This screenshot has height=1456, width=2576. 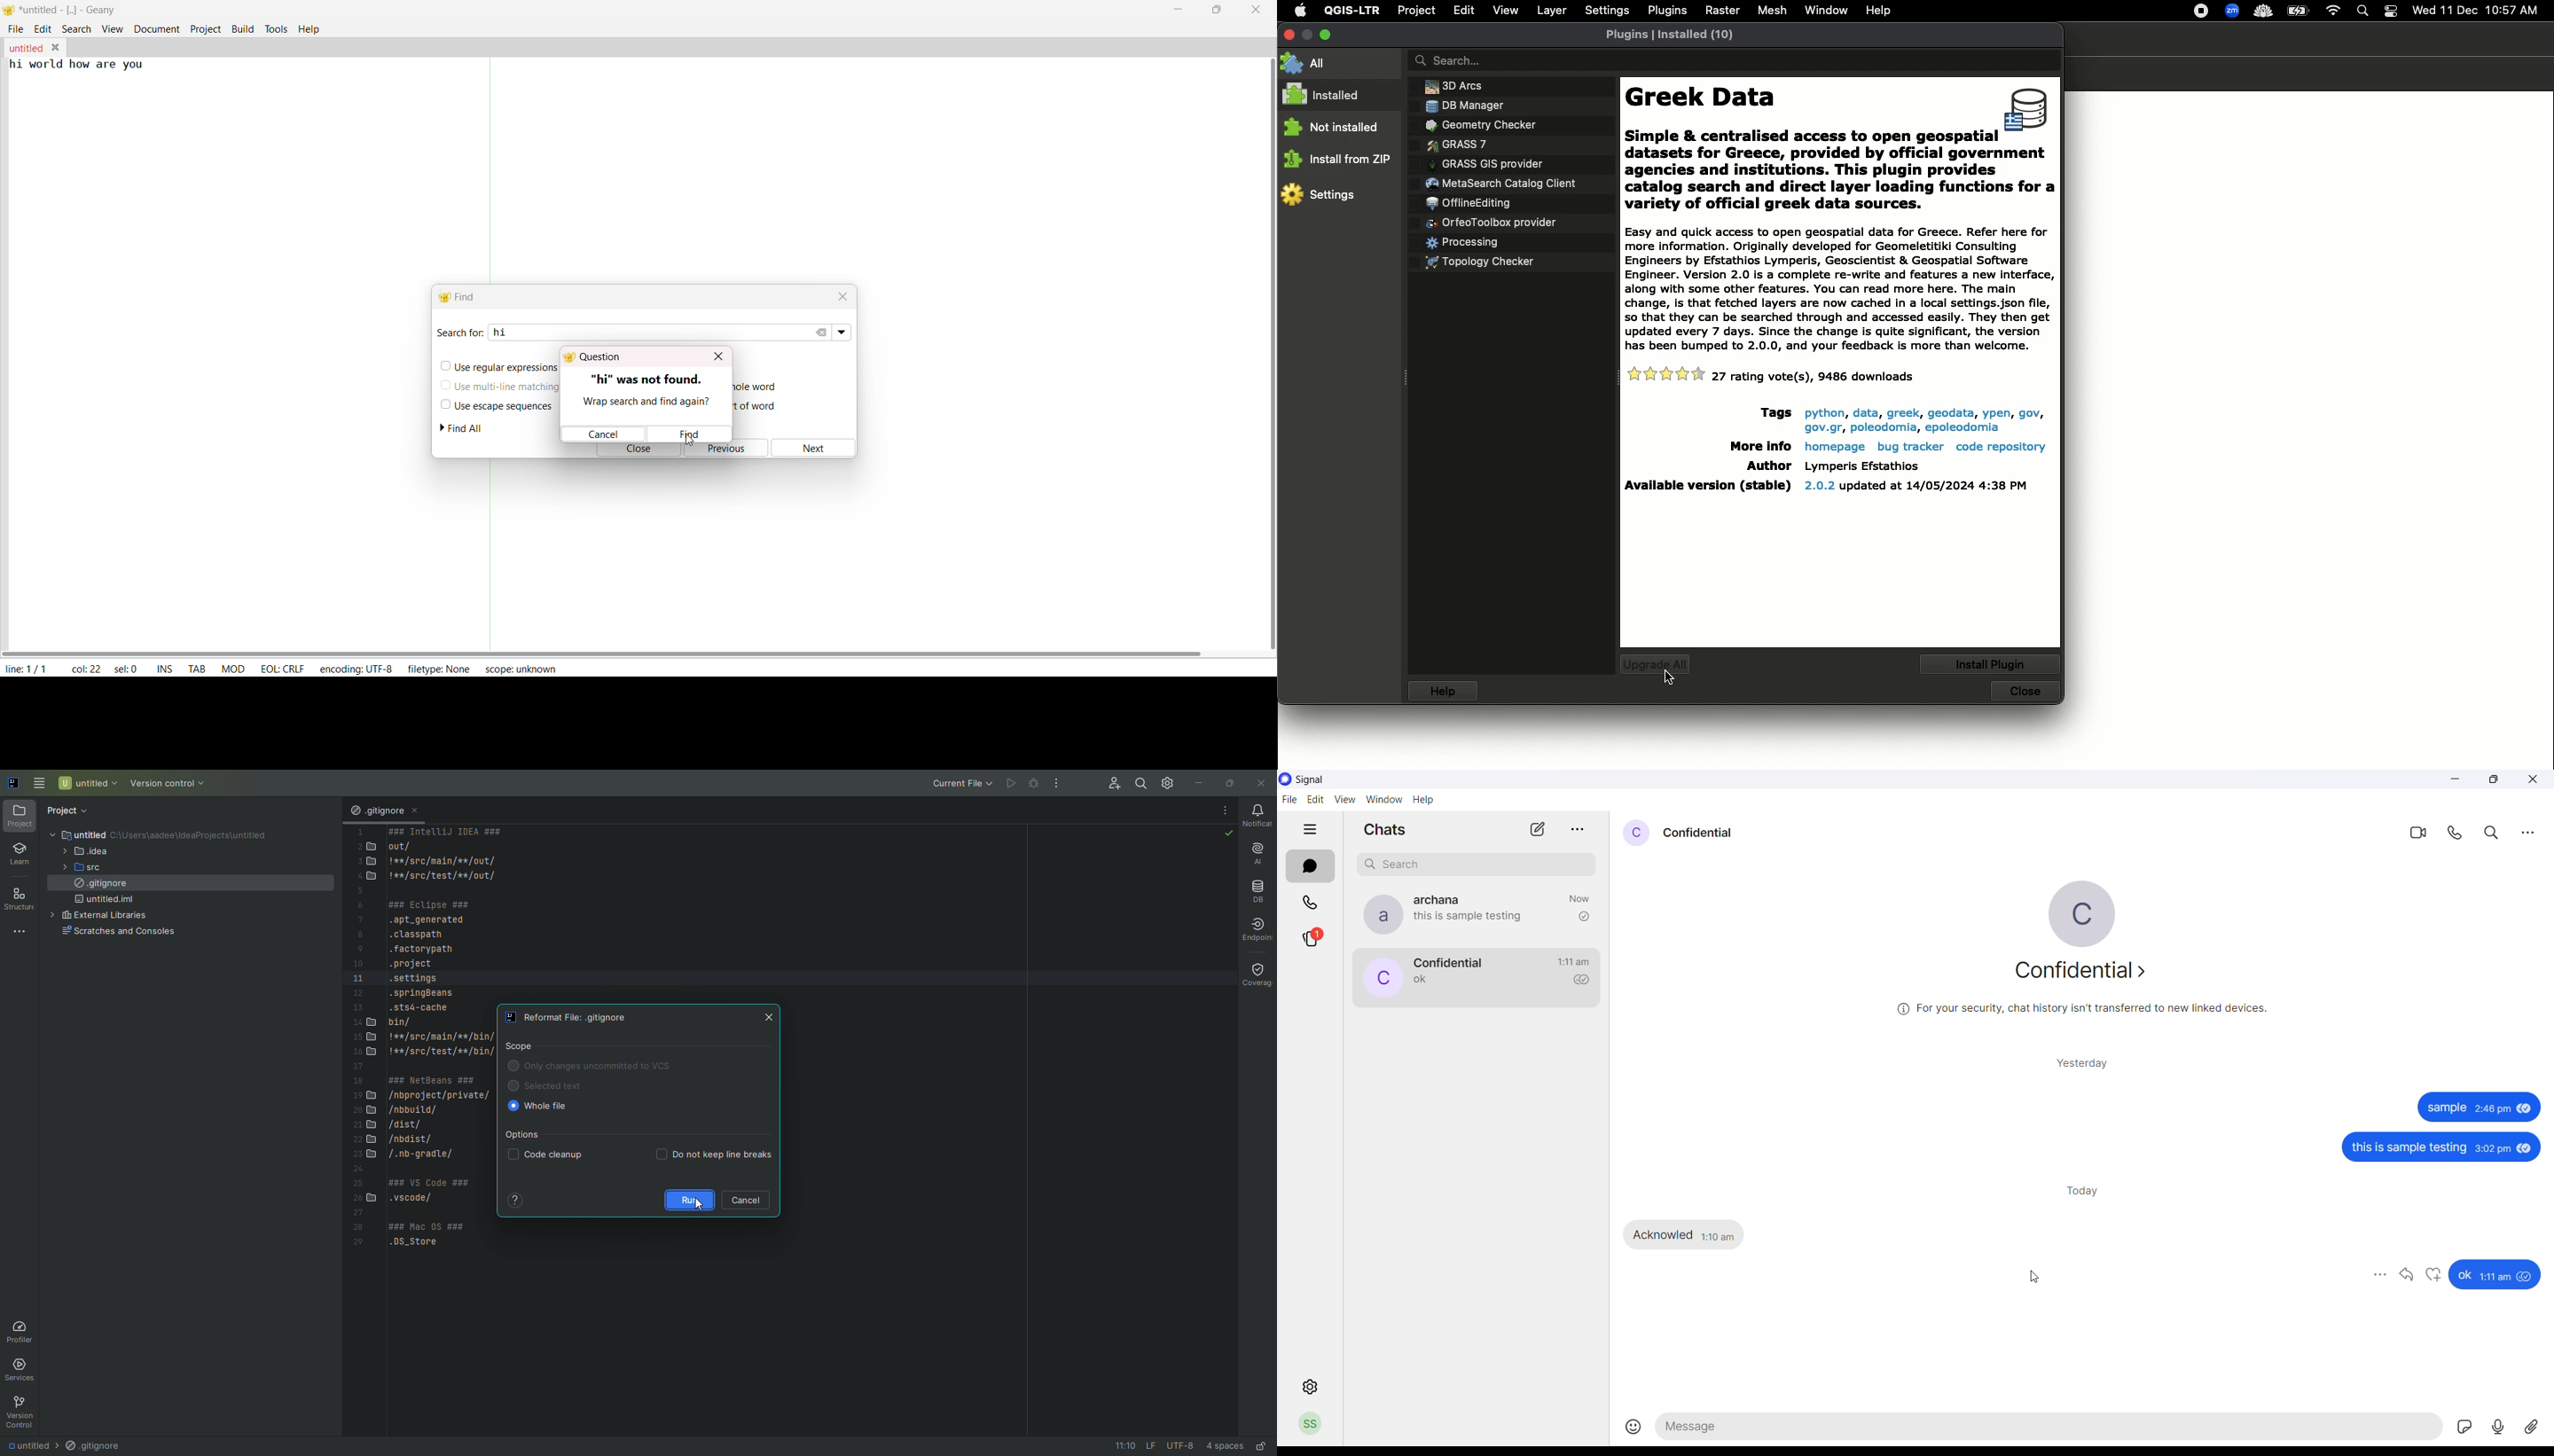 What do you see at coordinates (2533, 781) in the screenshot?
I see `close` at bounding box center [2533, 781].